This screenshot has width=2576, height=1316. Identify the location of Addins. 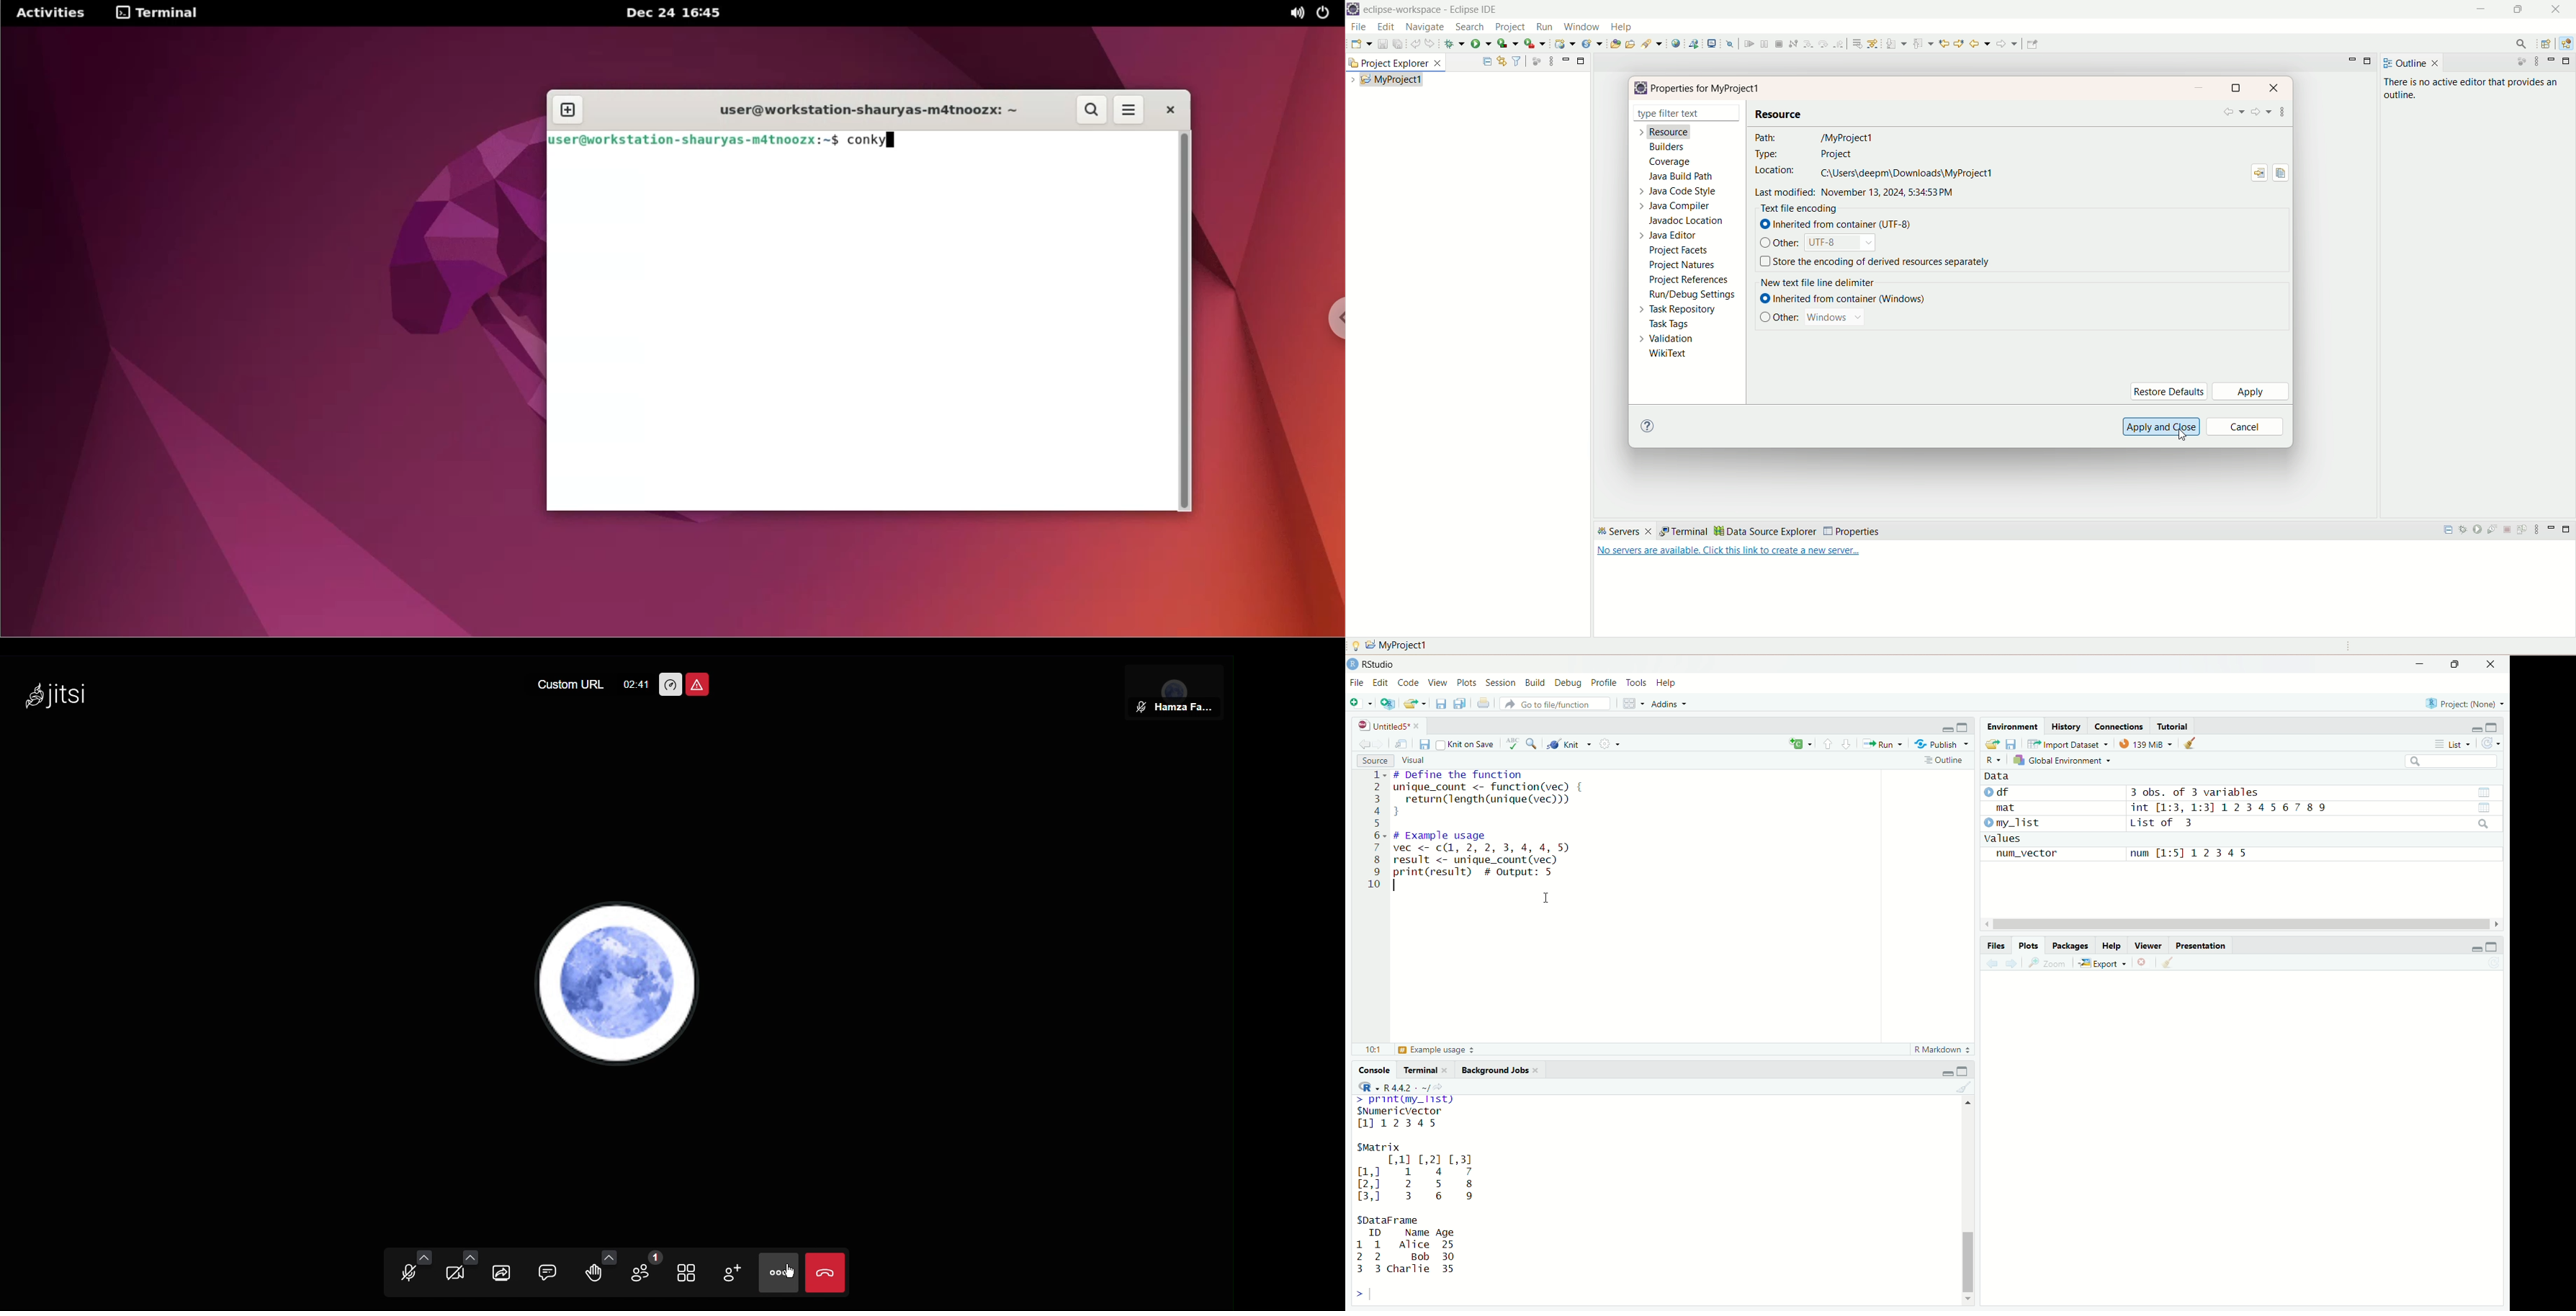
(1667, 704).